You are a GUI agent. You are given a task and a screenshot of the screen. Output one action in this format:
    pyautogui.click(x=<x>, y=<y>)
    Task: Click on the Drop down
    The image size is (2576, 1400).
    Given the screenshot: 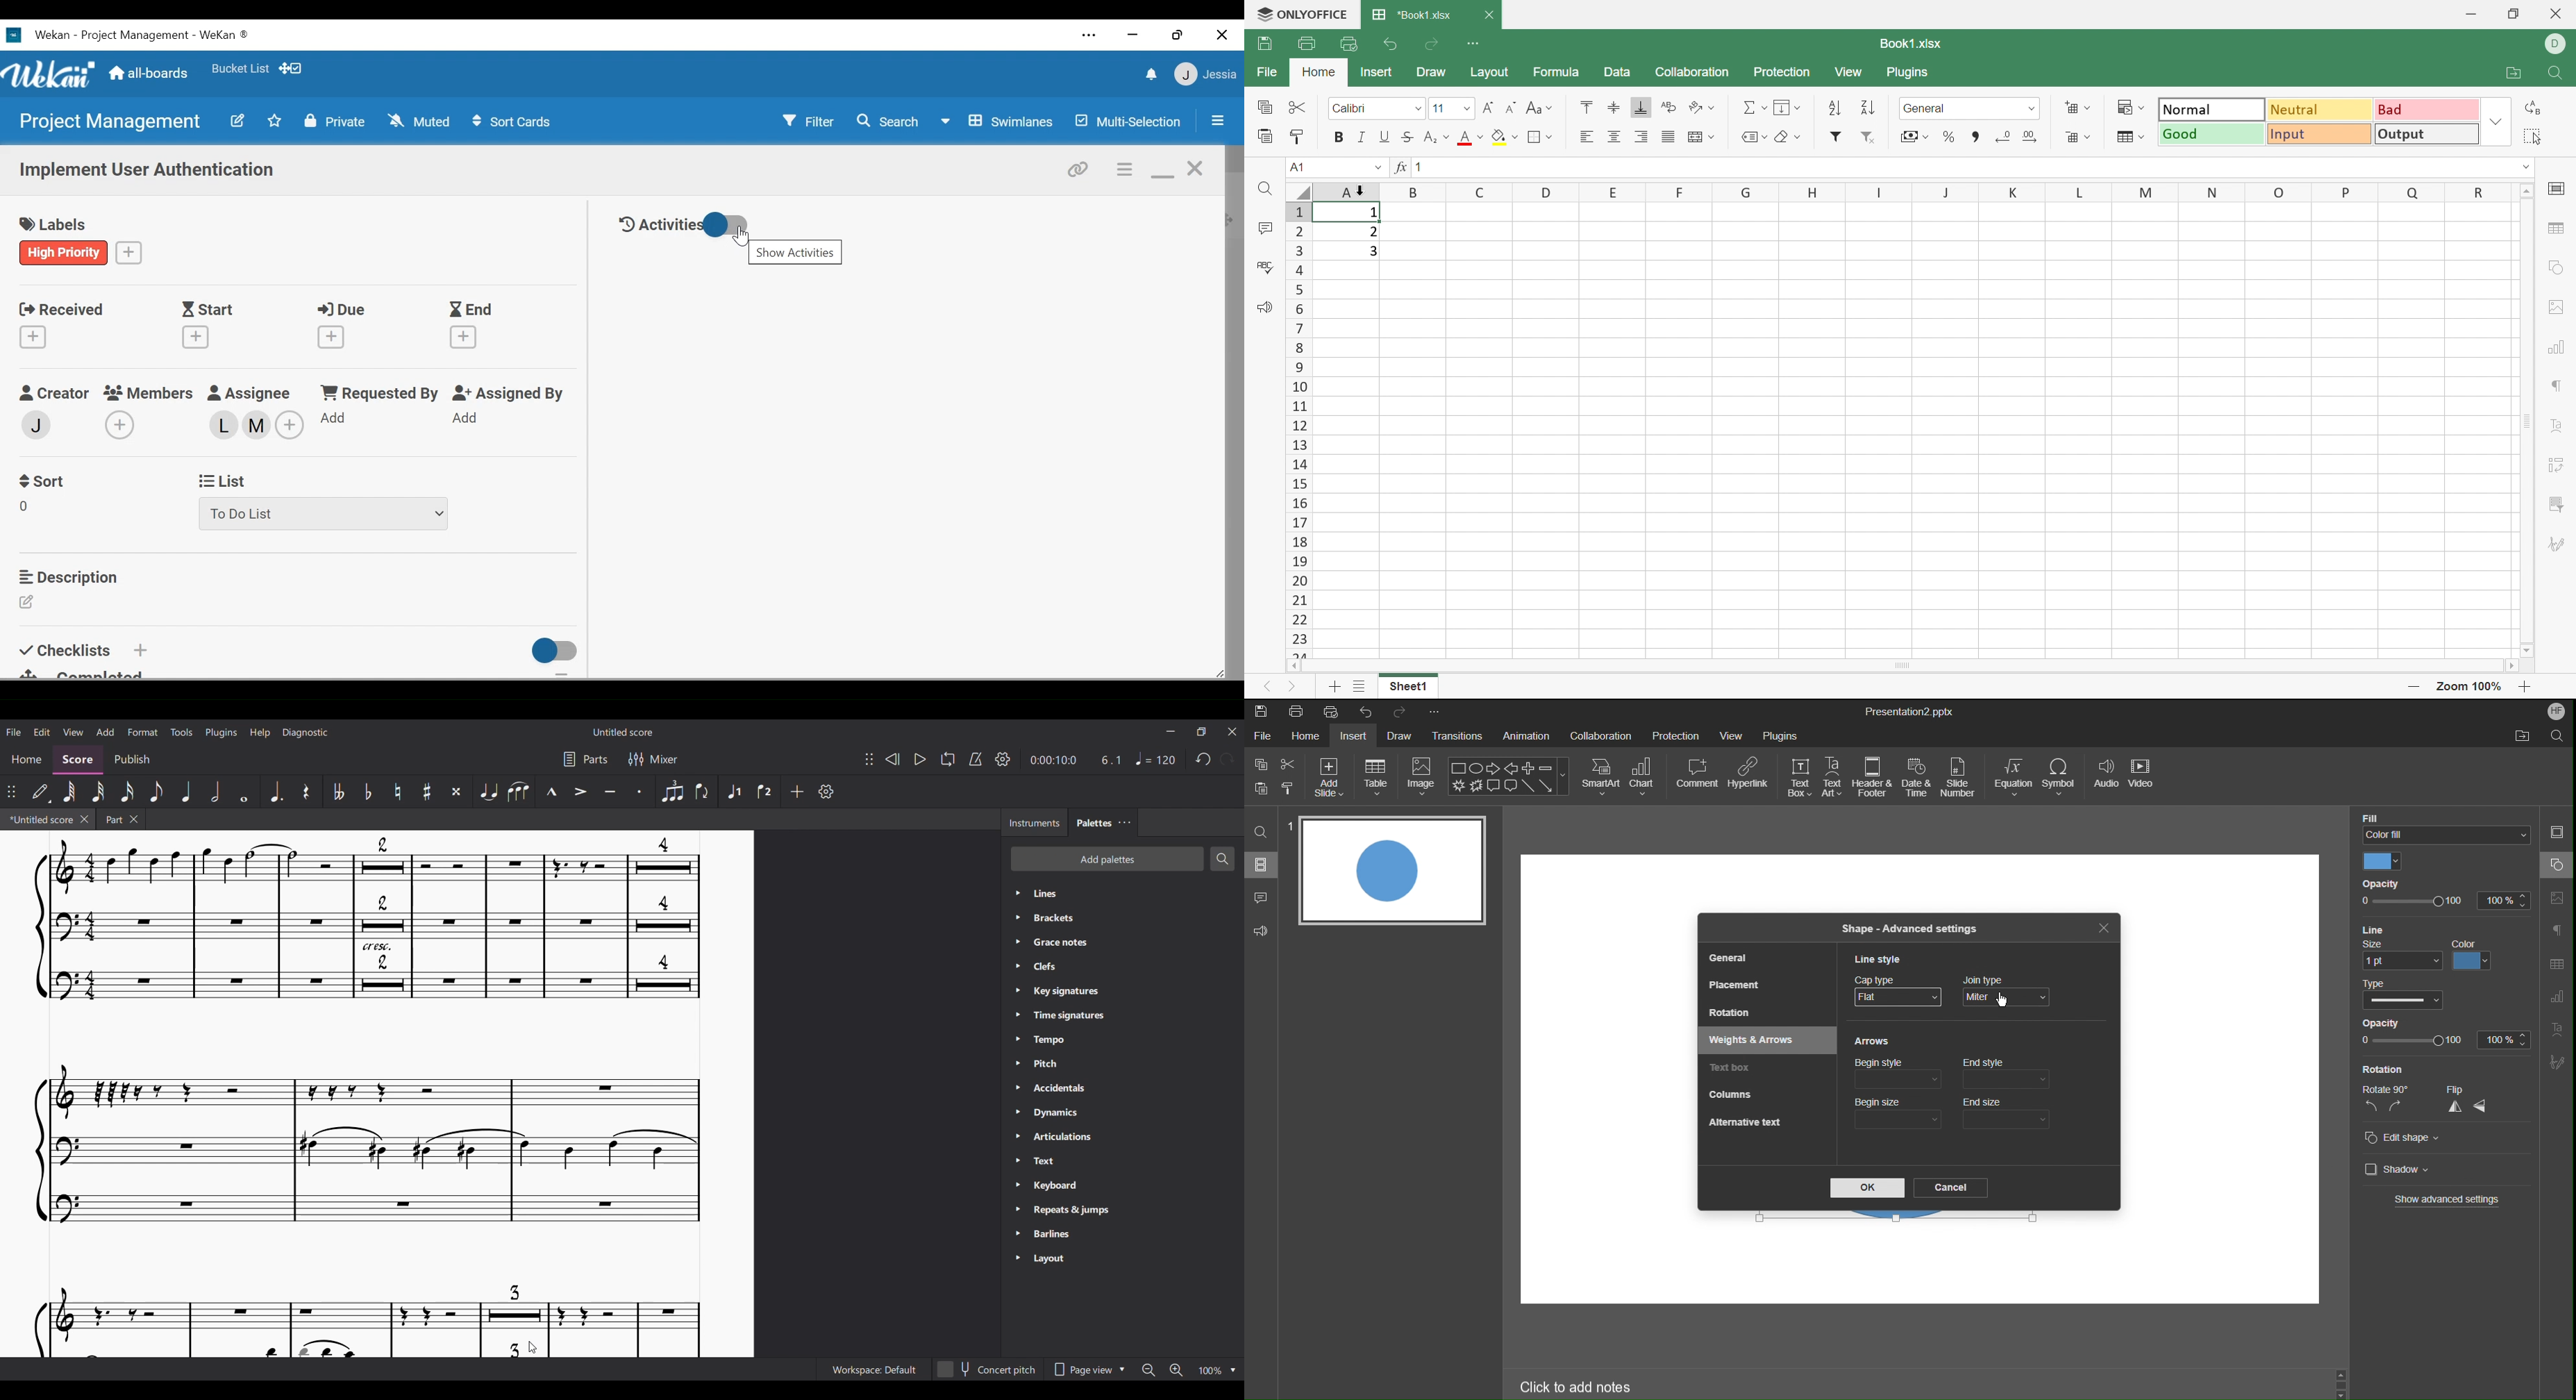 What is the action you would take?
    pyautogui.click(x=2529, y=167)
    